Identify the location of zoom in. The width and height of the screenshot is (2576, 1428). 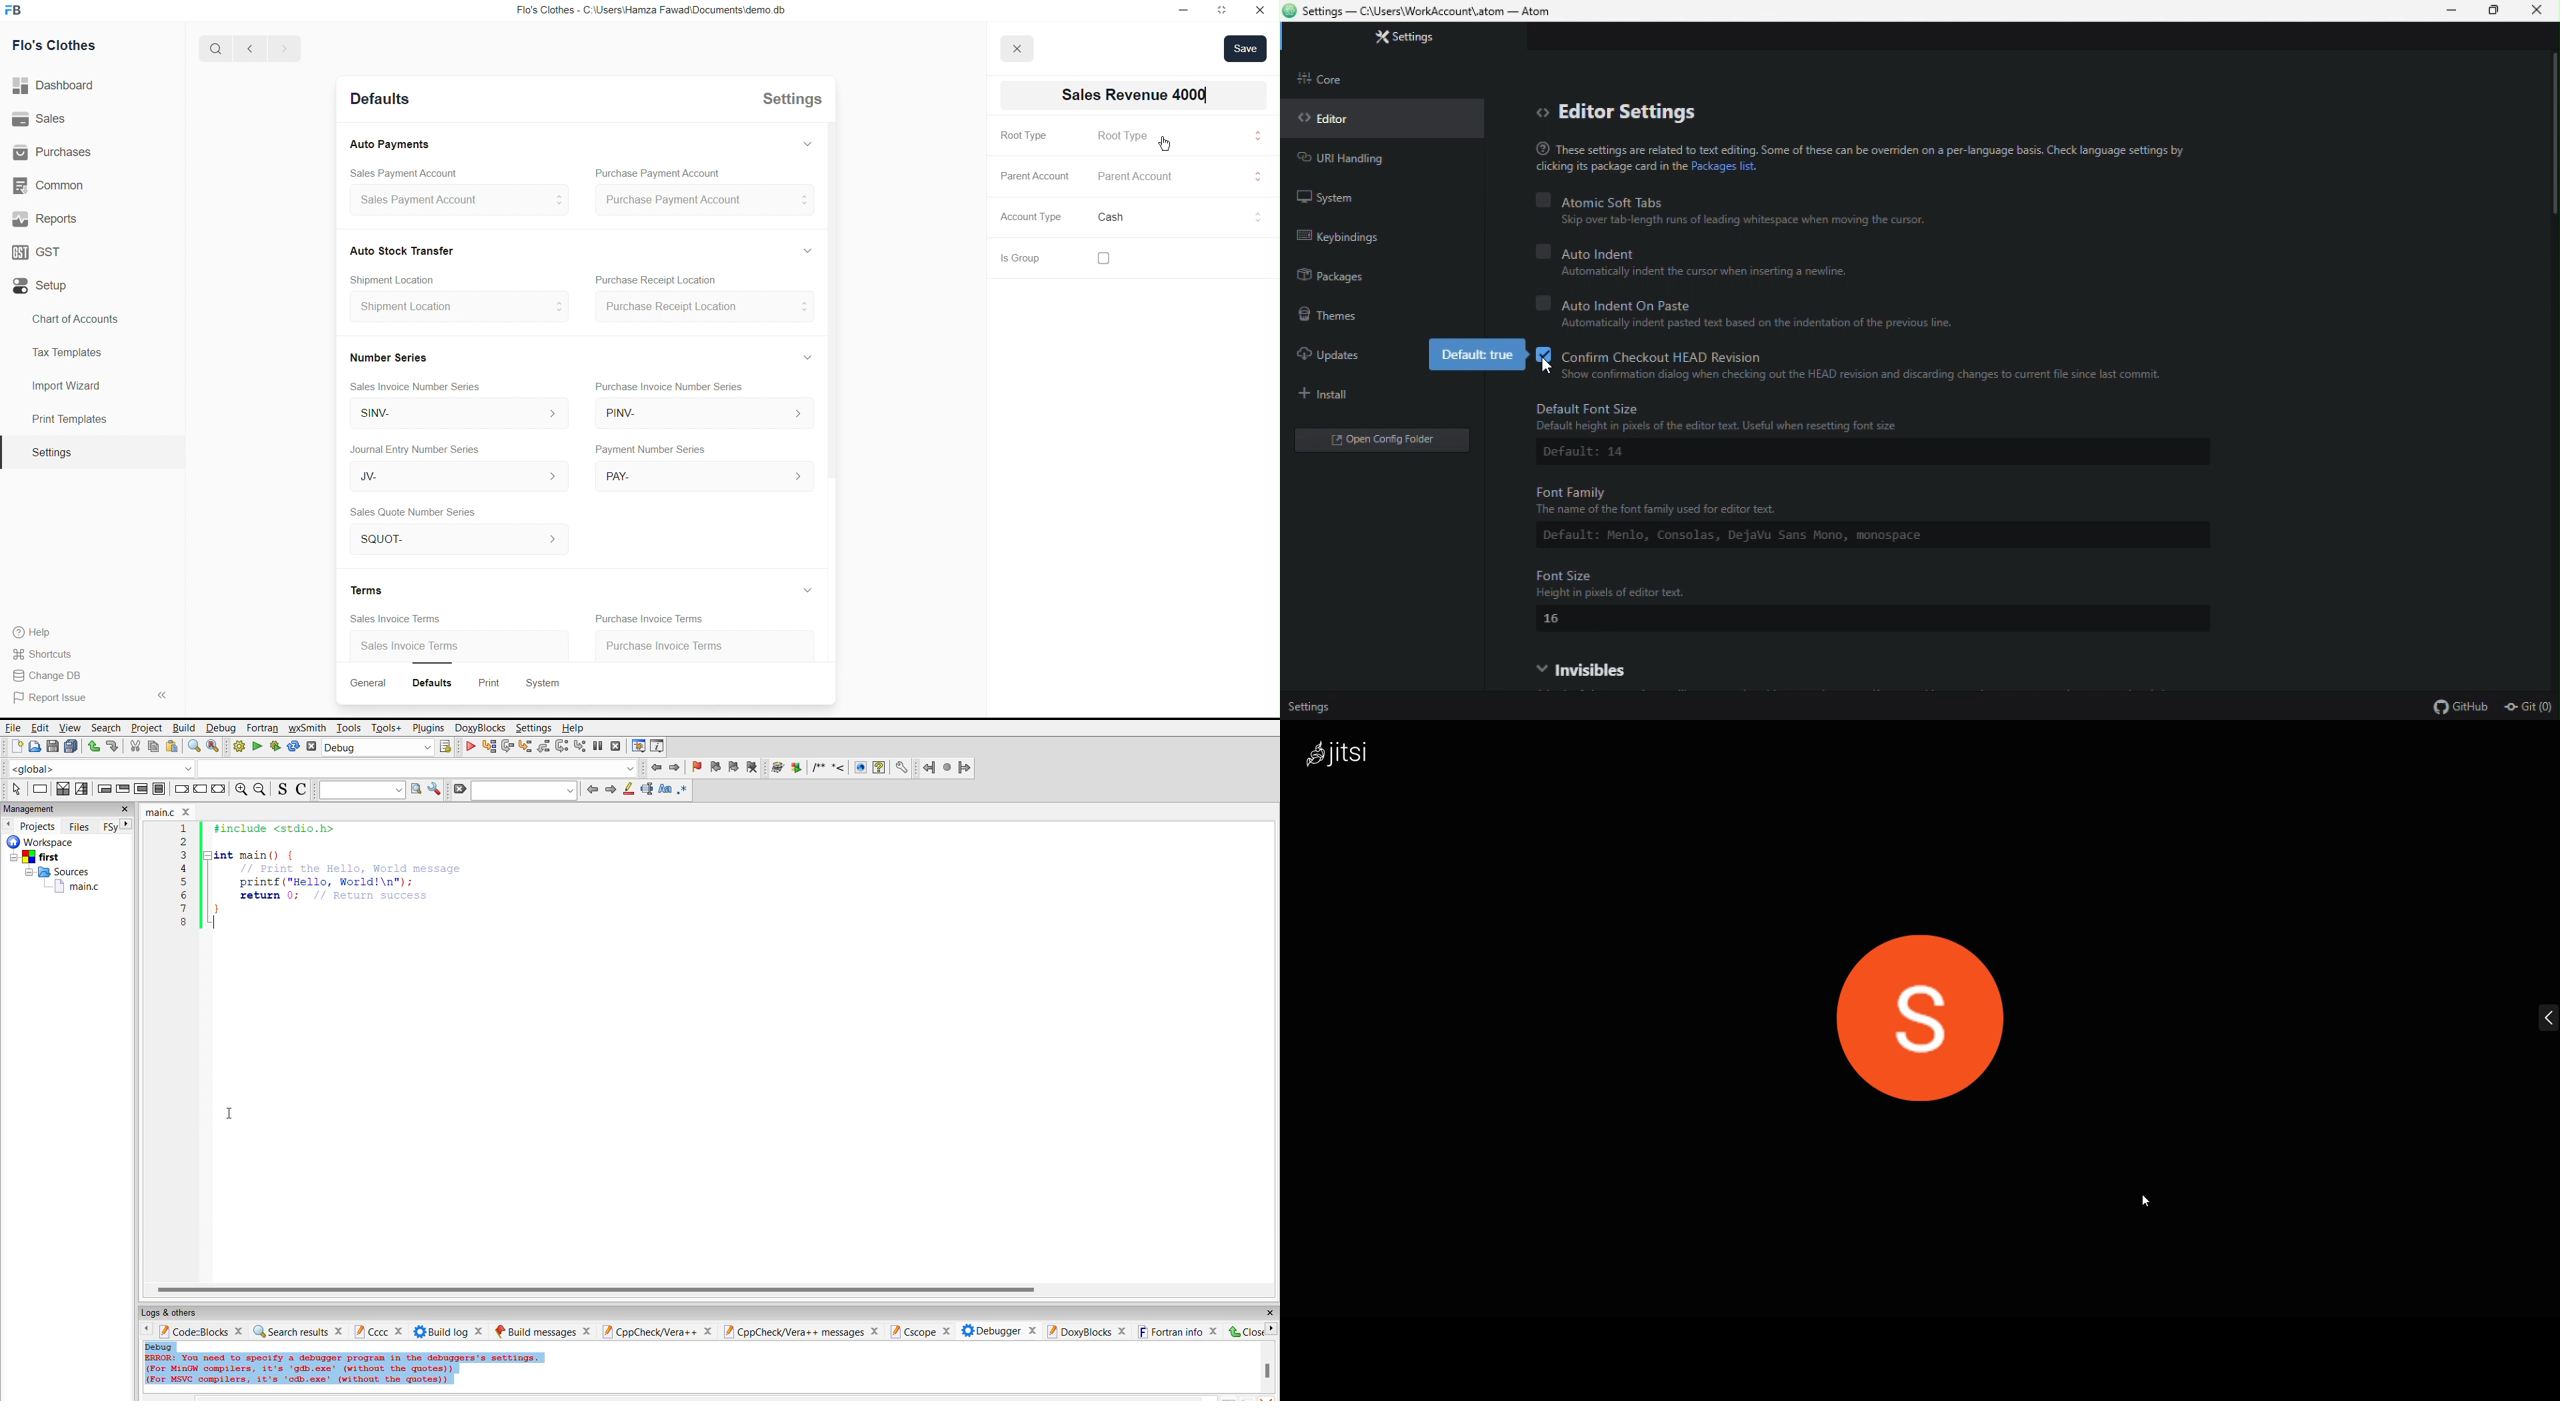
(240, 789).